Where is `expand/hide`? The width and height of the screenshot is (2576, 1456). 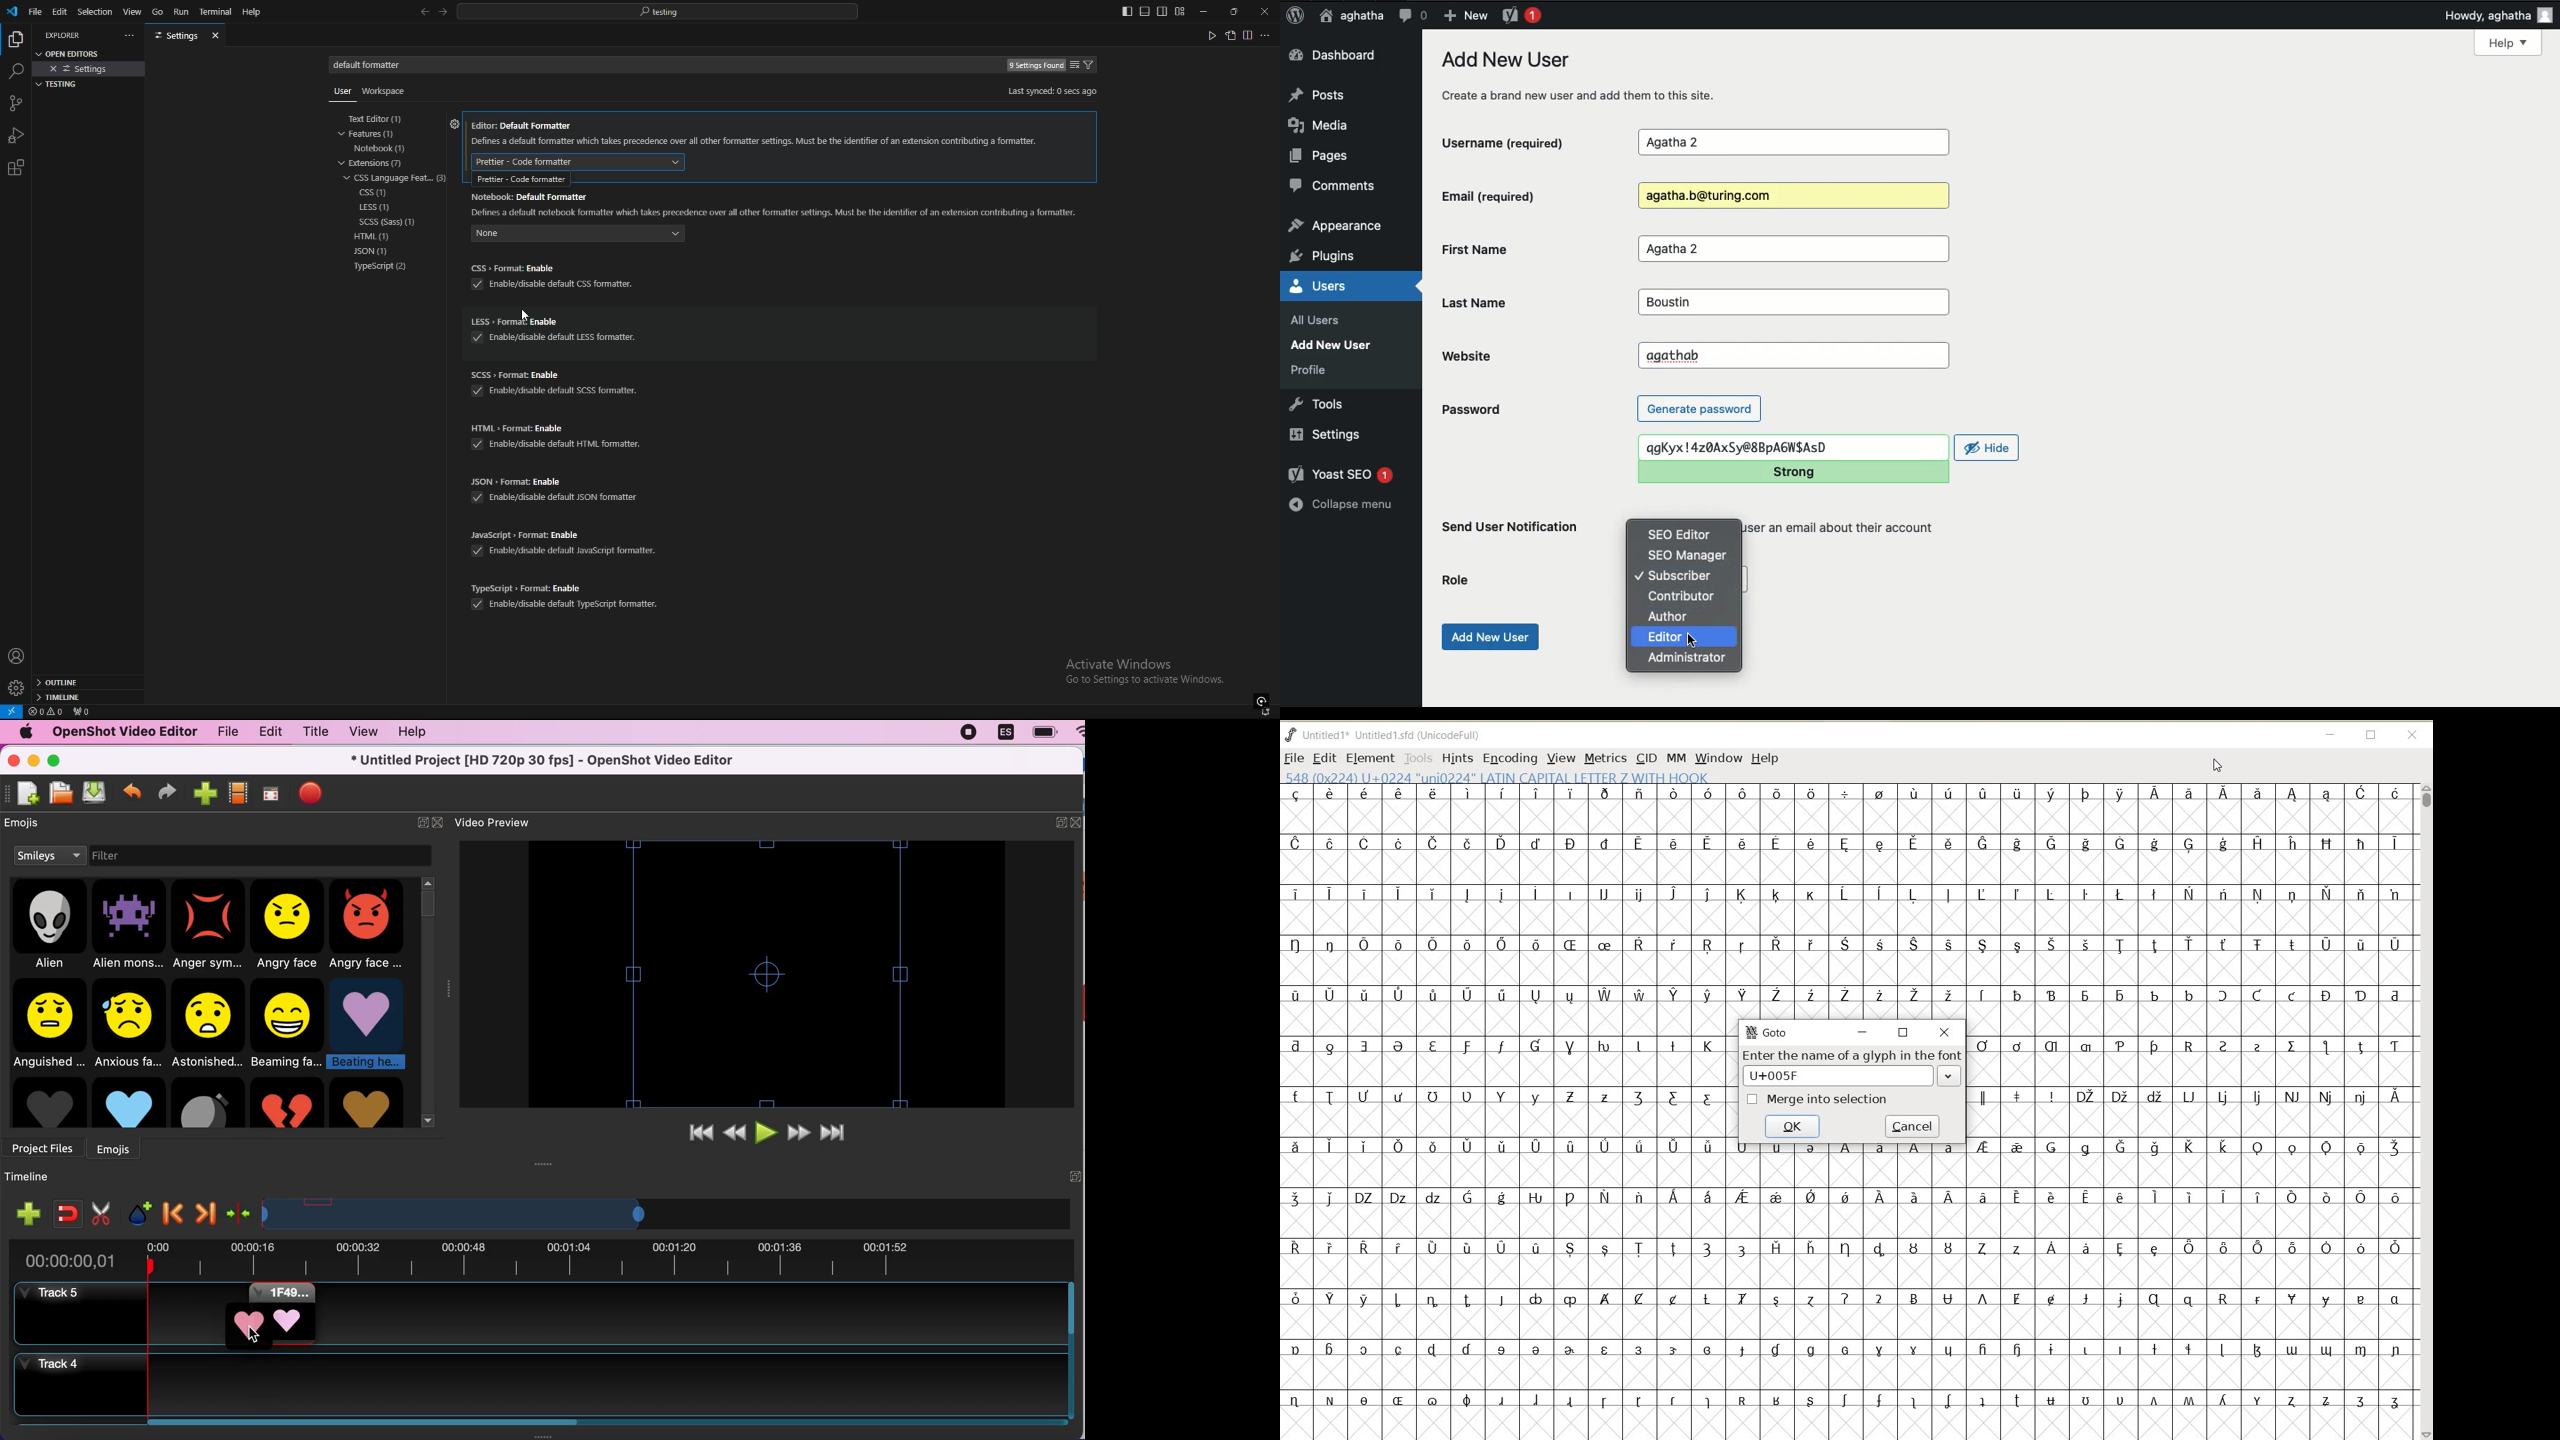
expand/hide is located at coordinates (417, 821).